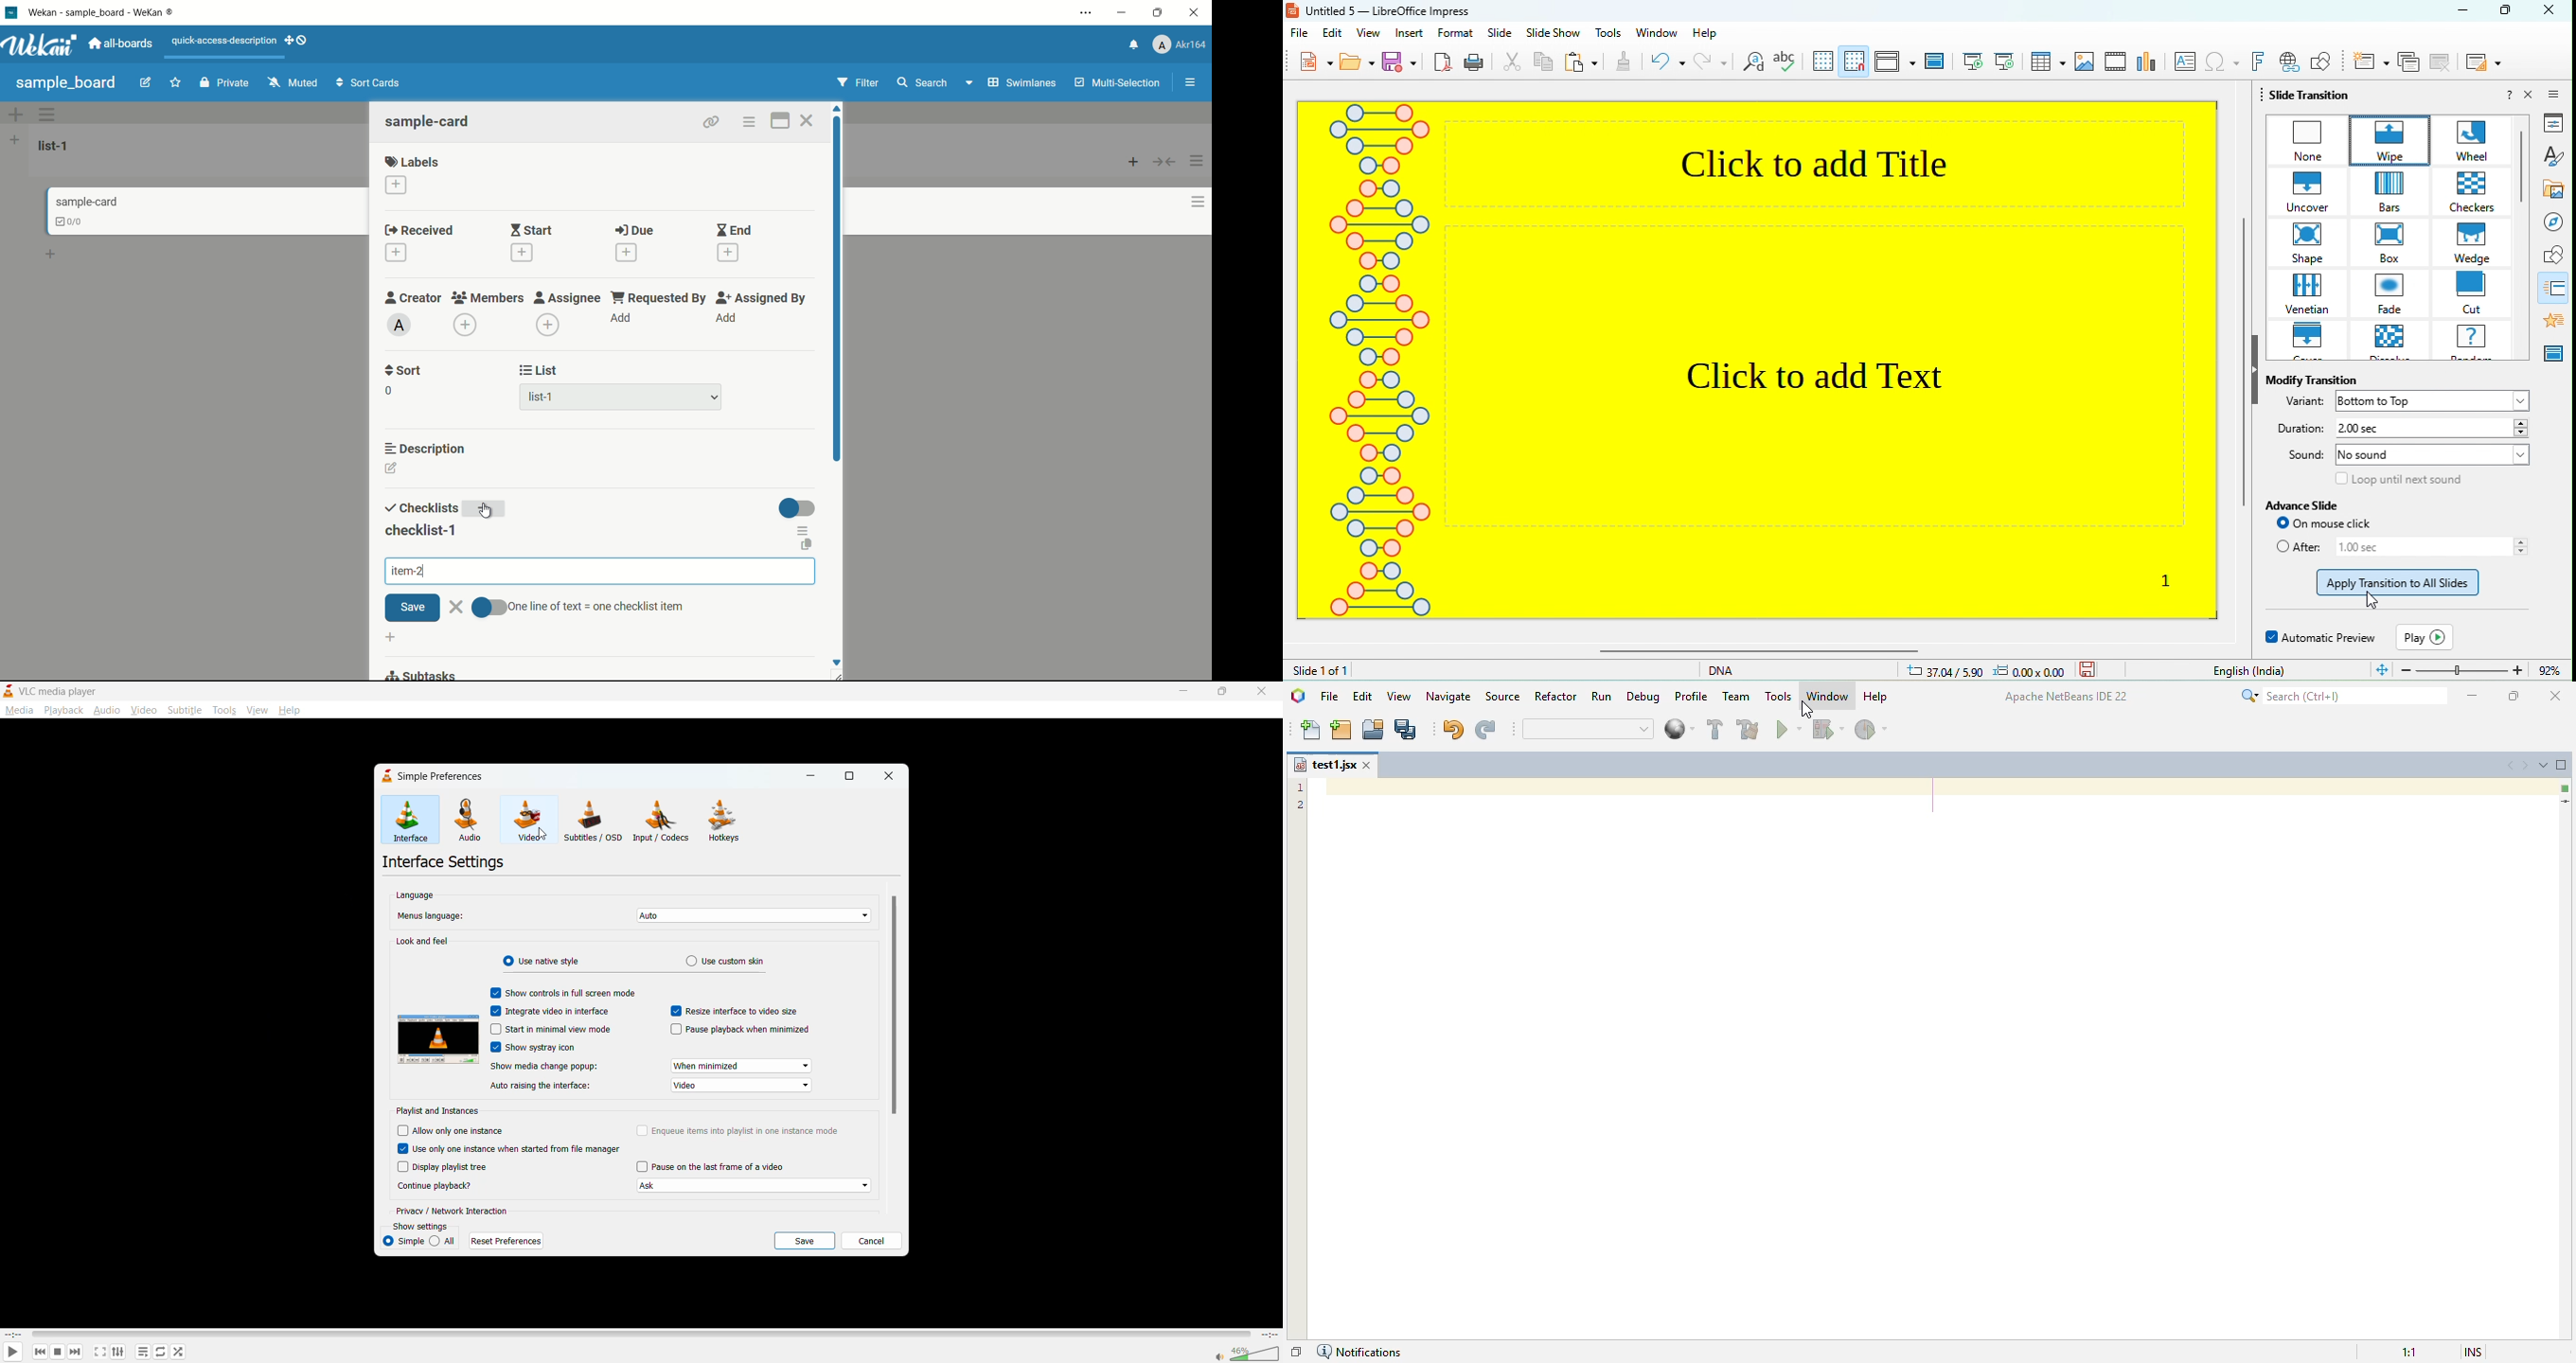 The image size is (2576, 1372). I want to click on tools, so click(1609, 35).